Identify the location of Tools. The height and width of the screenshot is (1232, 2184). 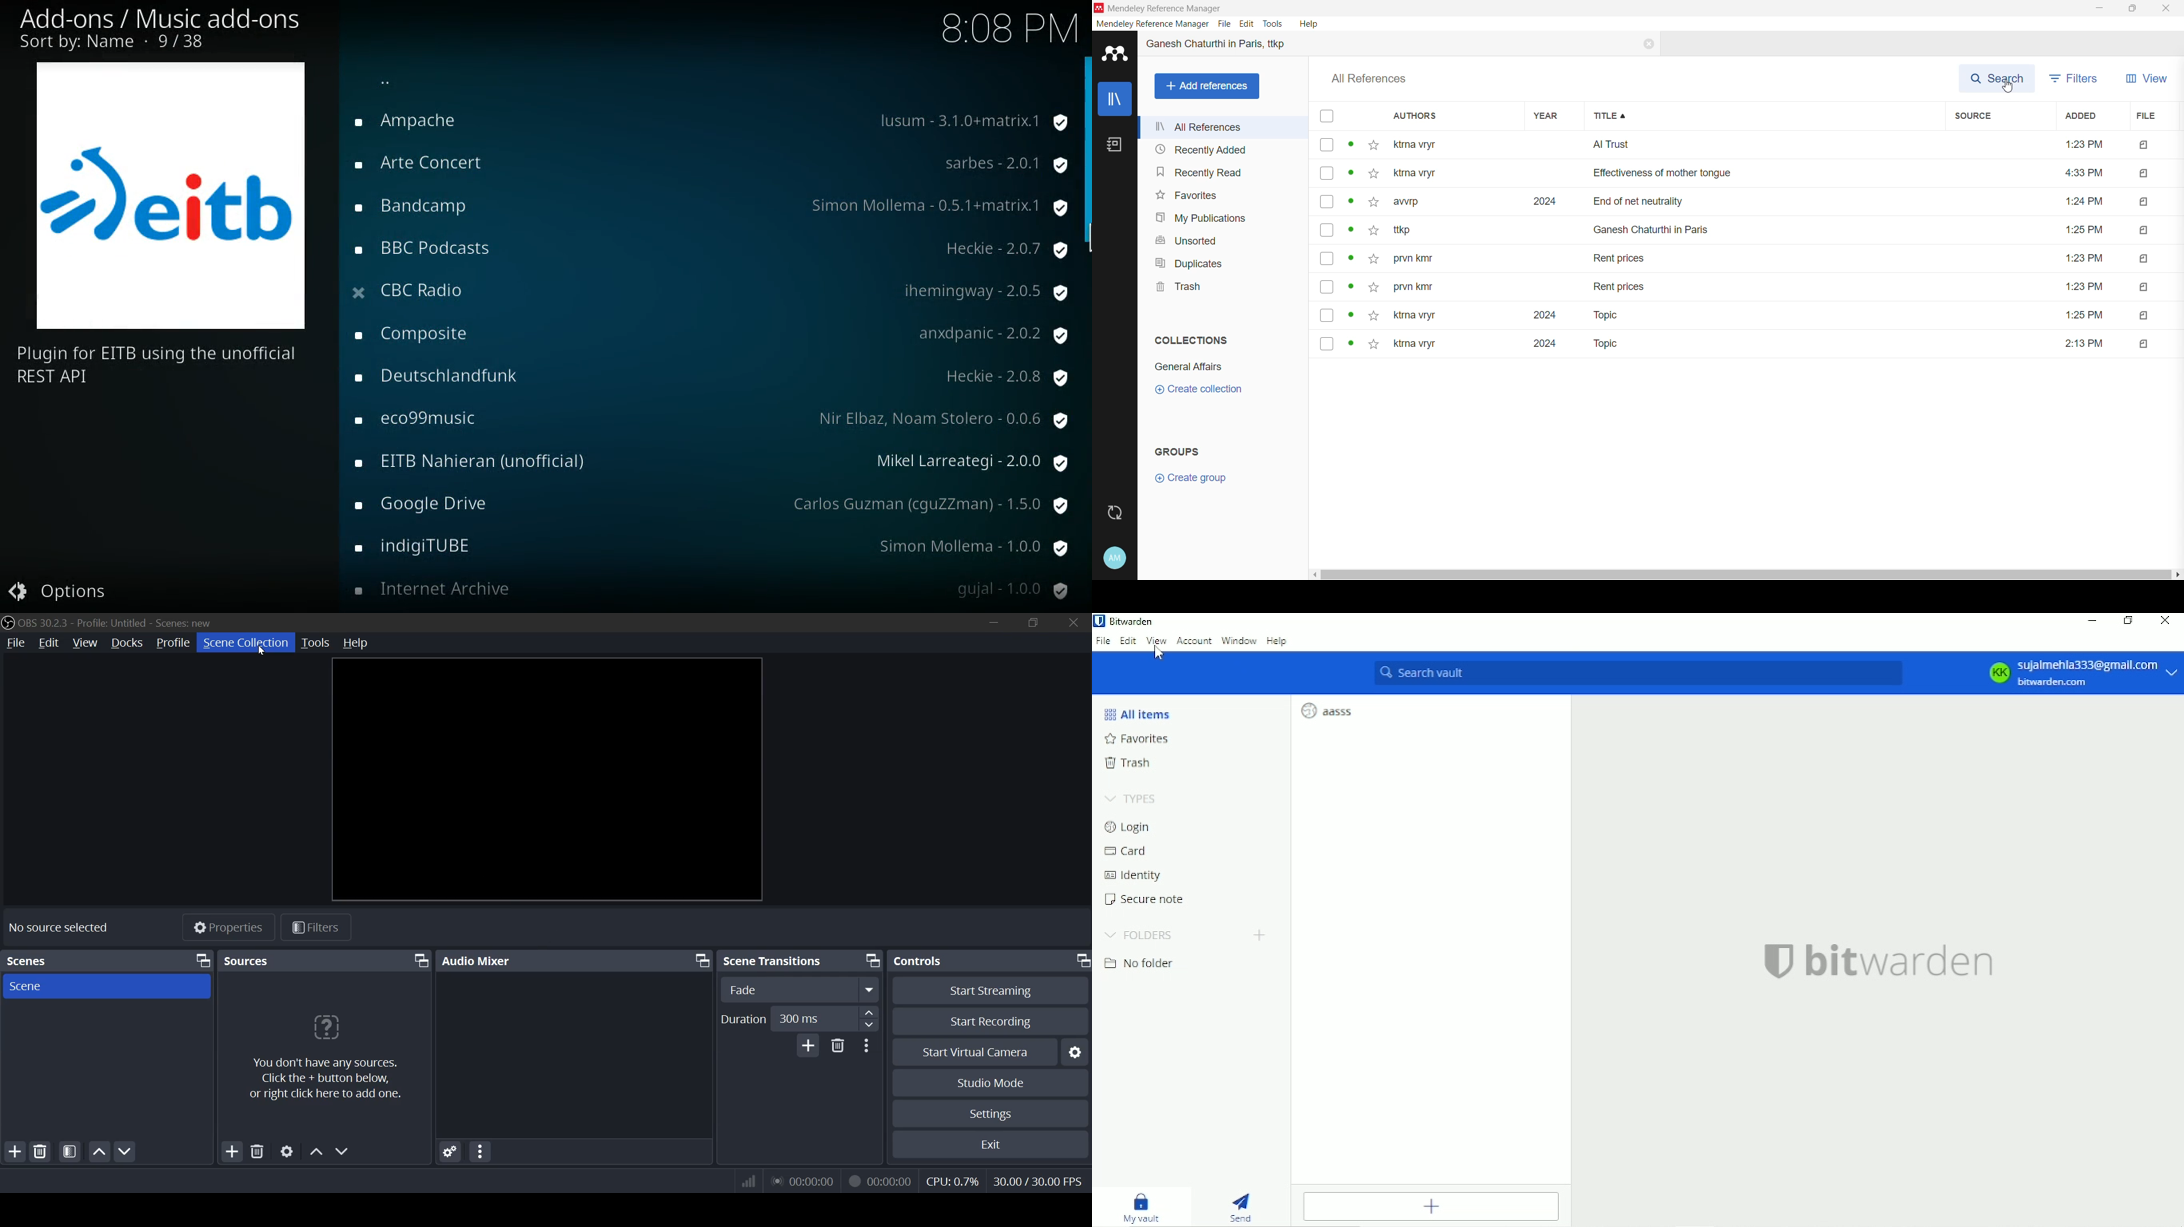
(1273, 24).